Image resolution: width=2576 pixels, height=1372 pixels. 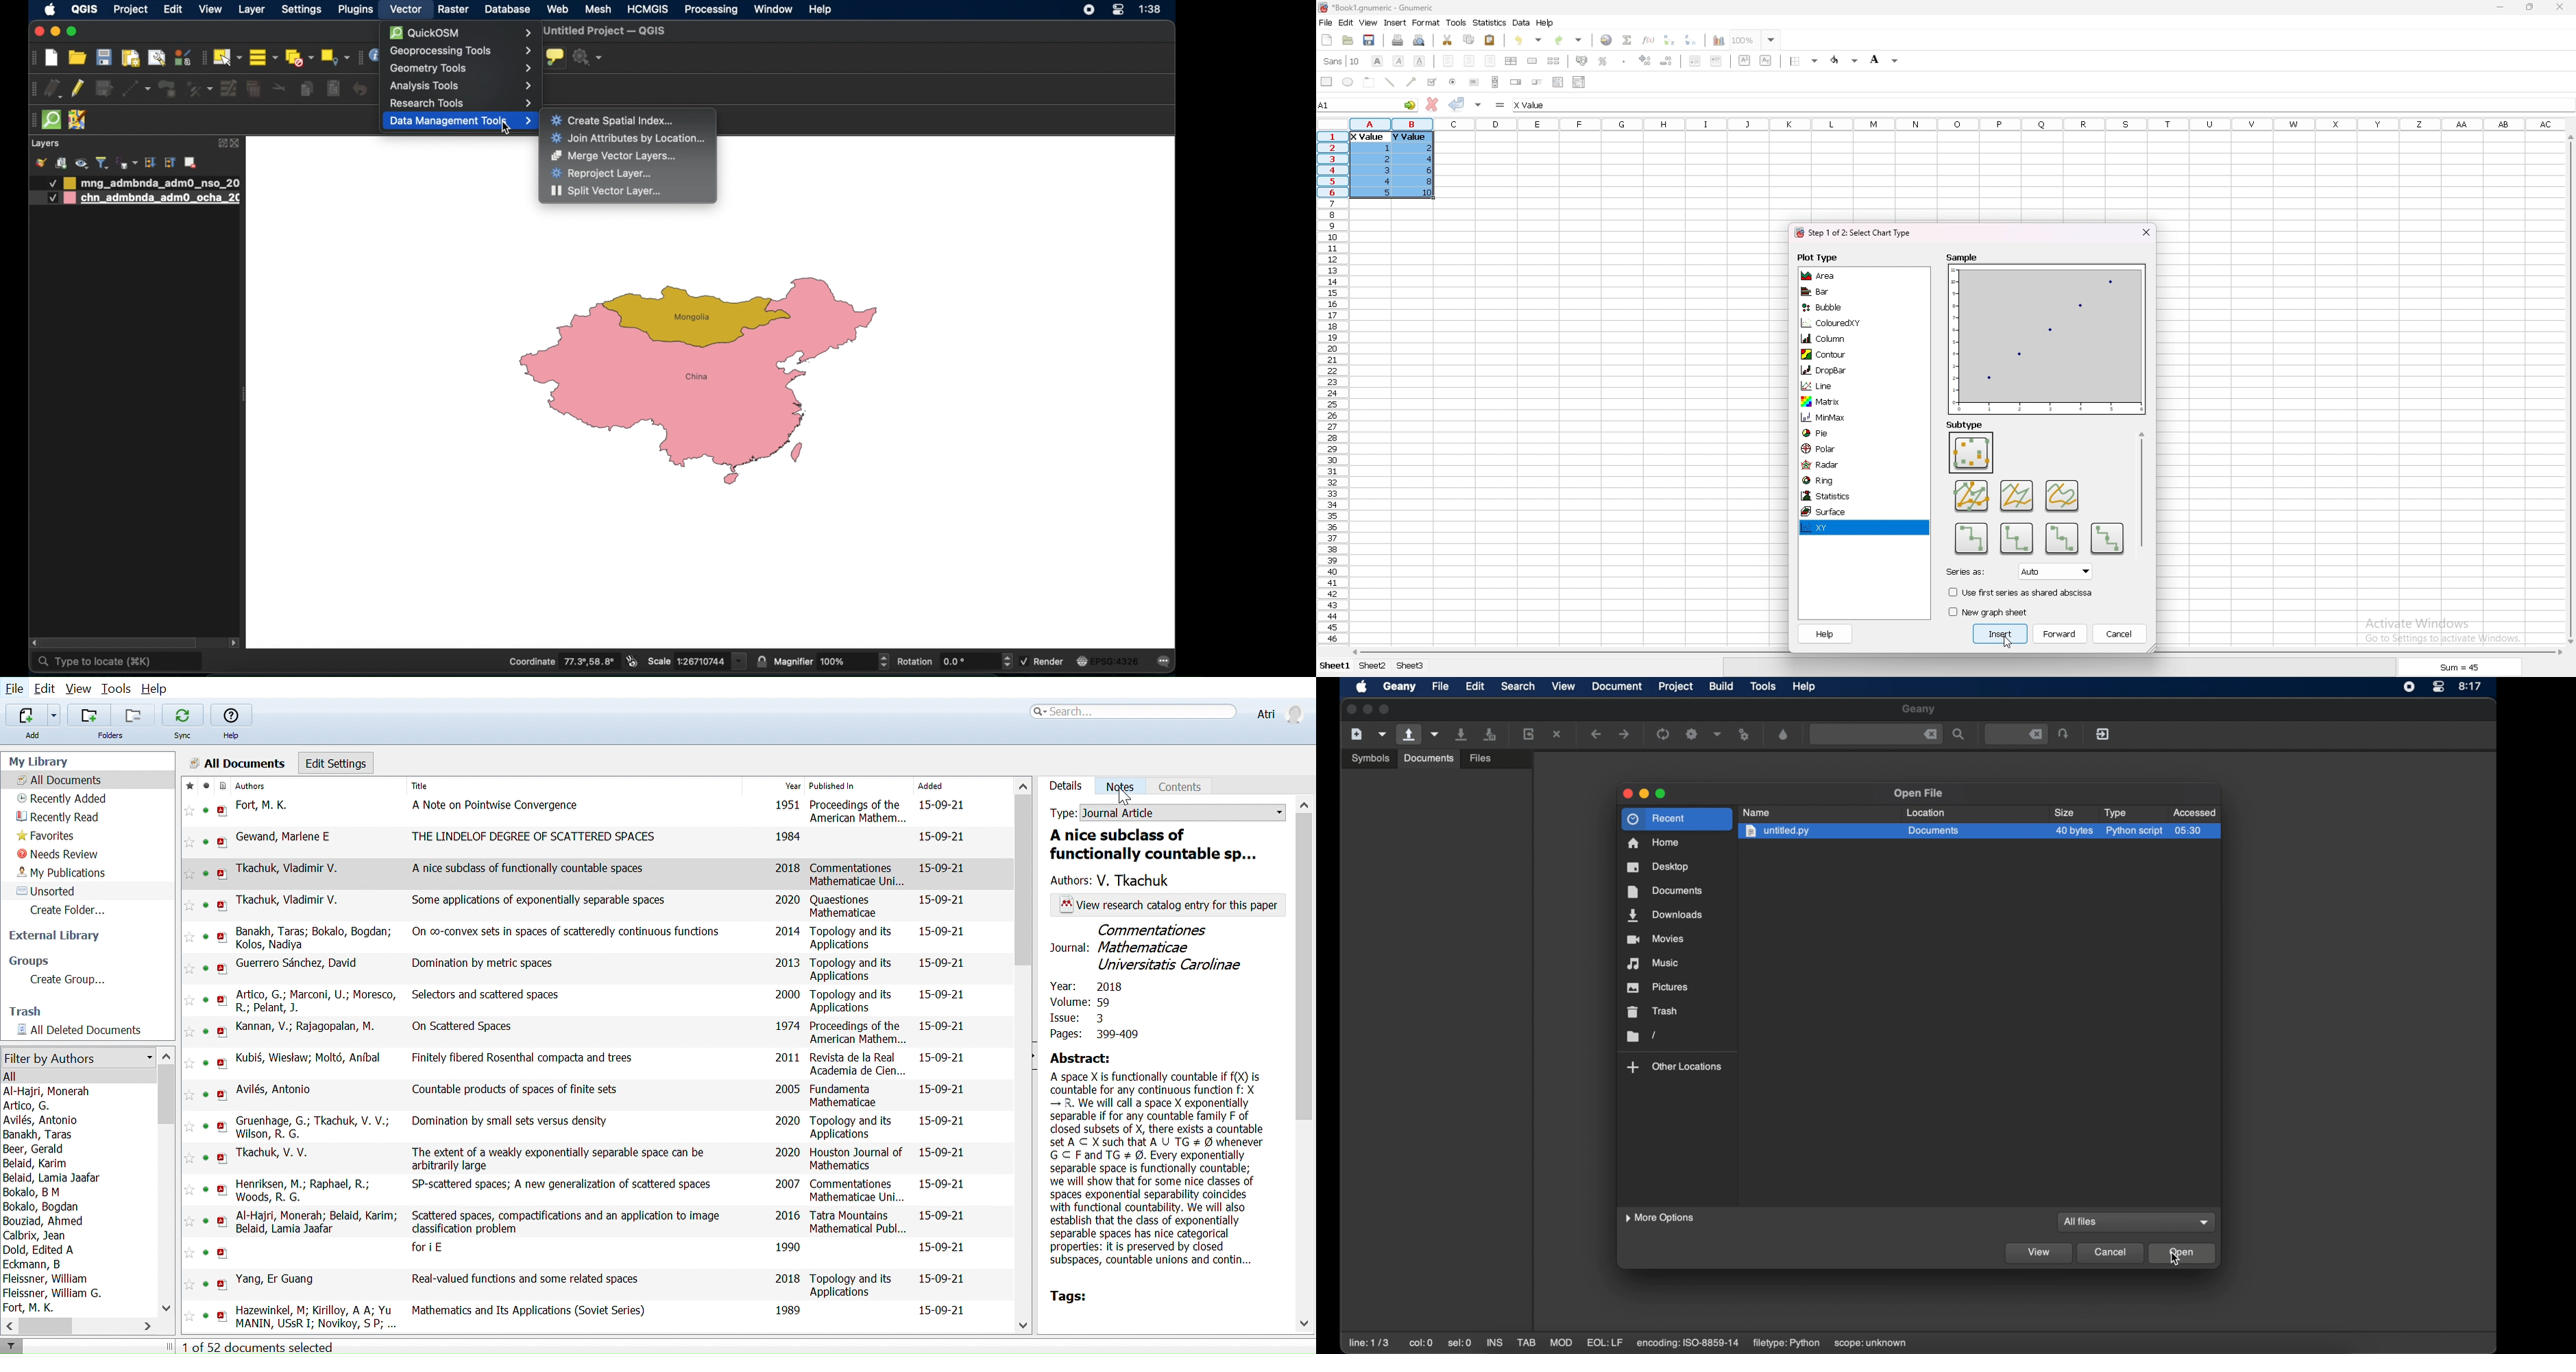 I want to click on copy features, so click(x=308, y=91).